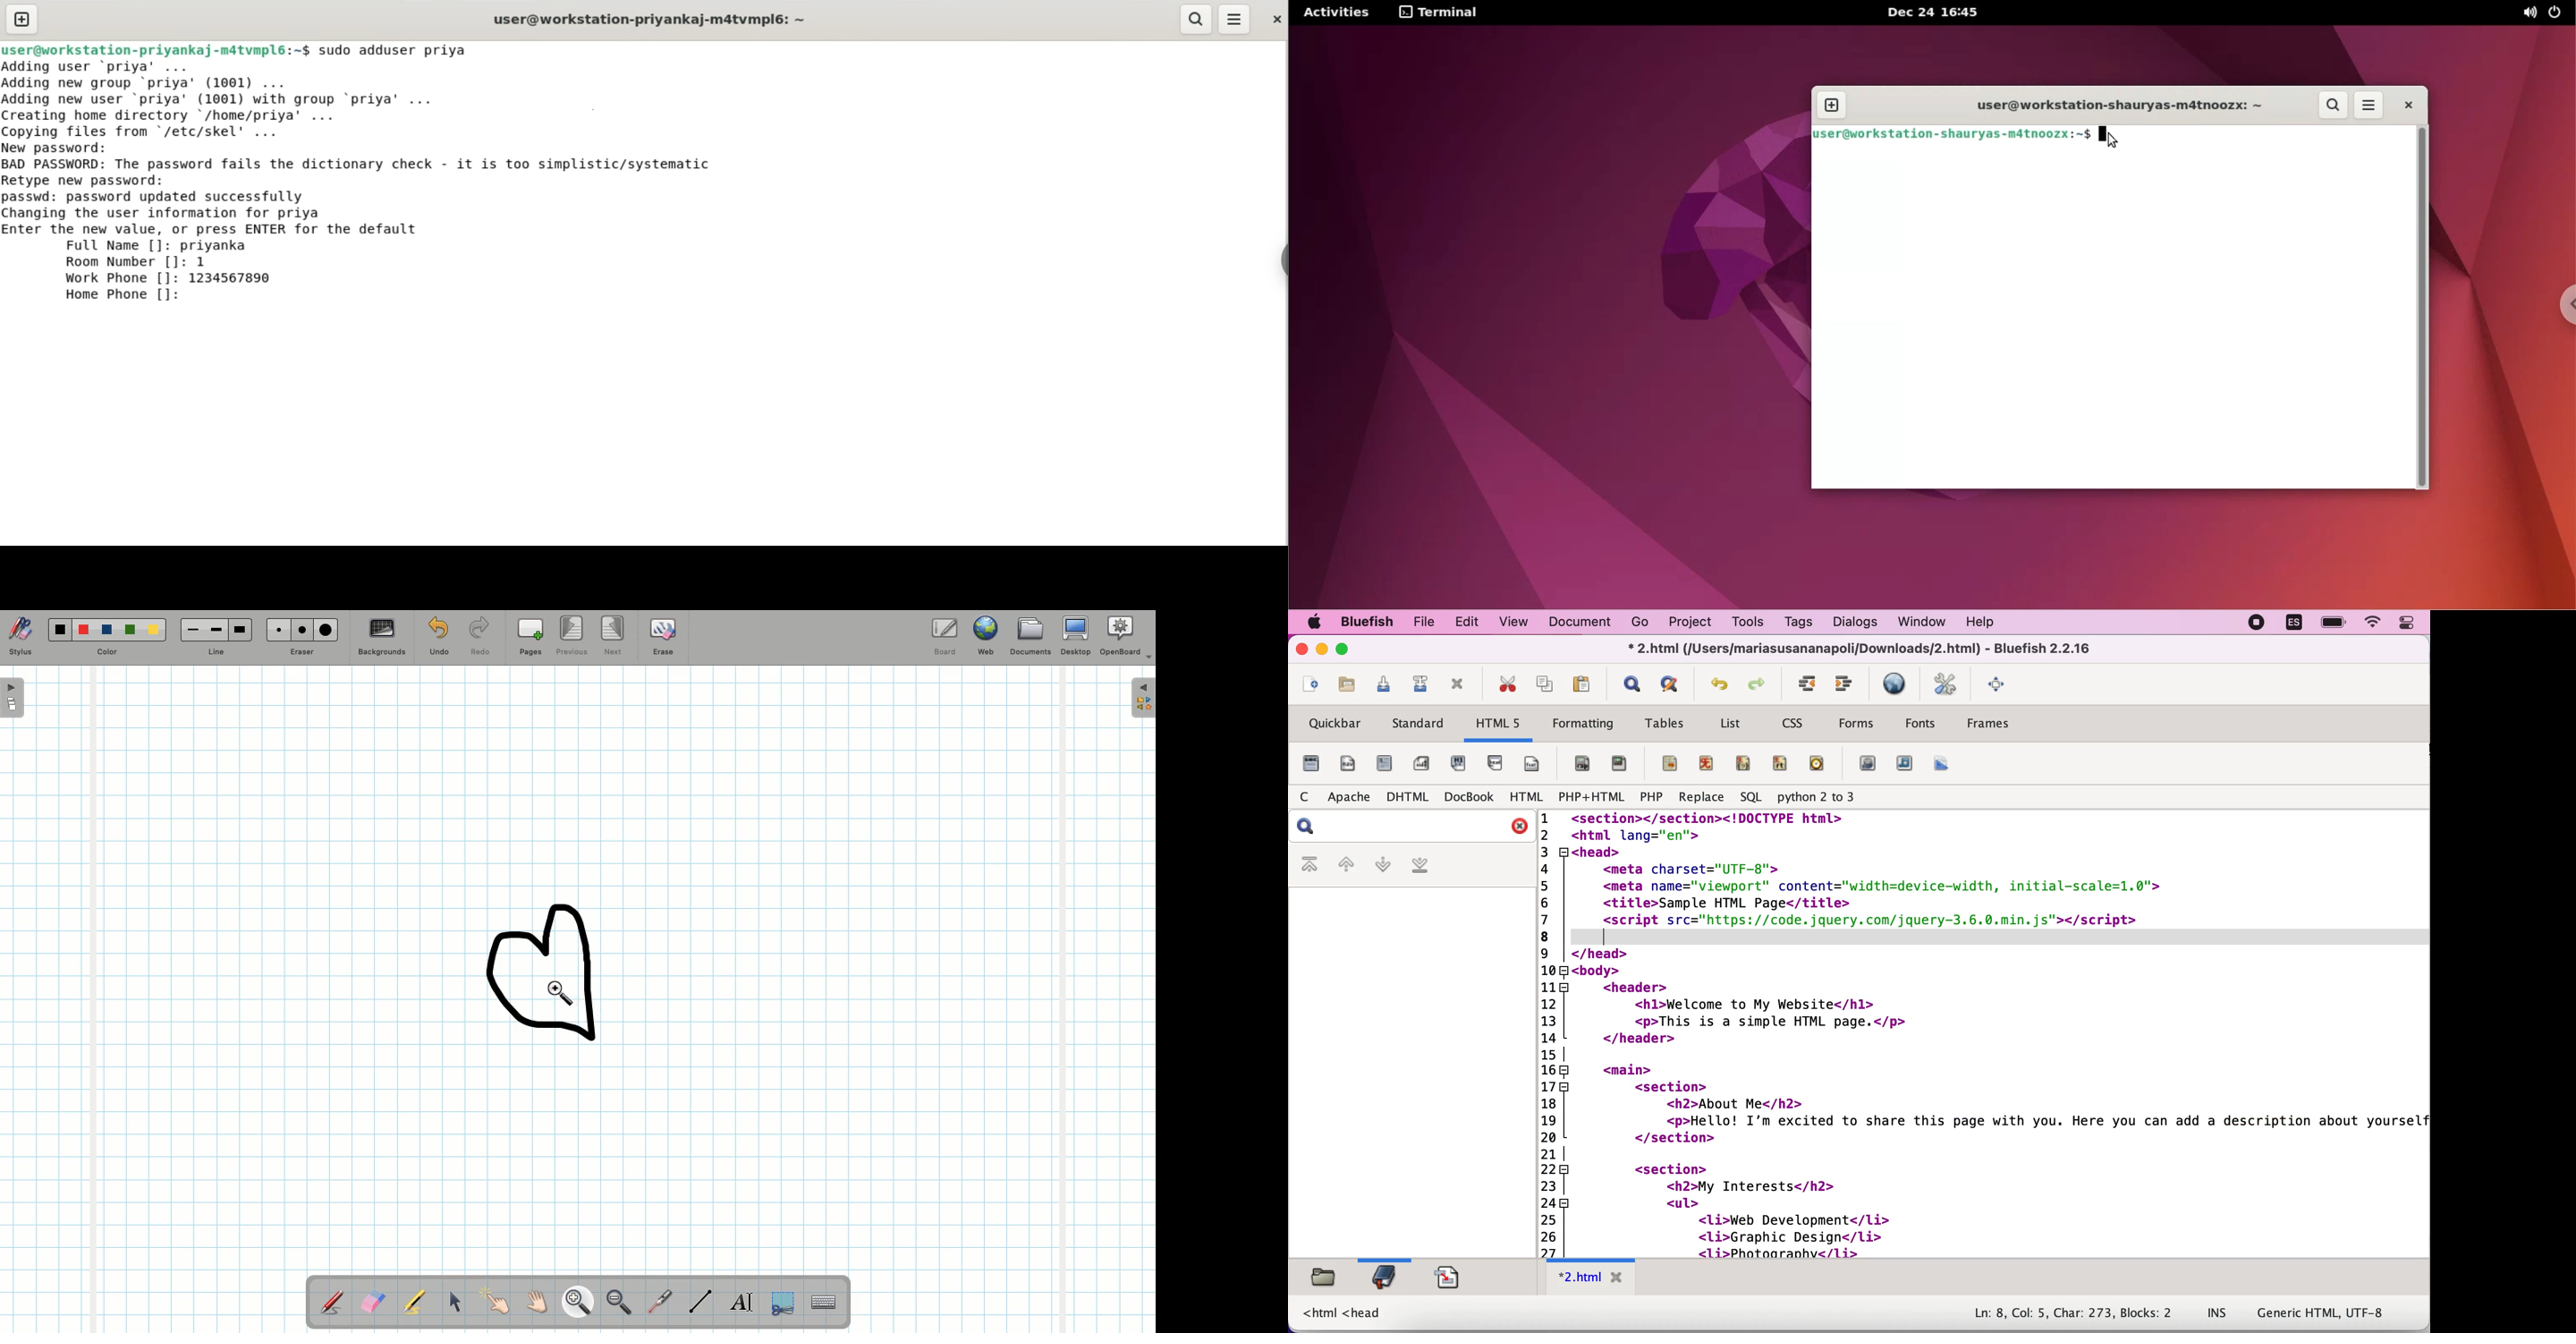 Image resolution: width=2576 pixels, height=1344 pixels. What do you see at coordinates (1978, 862) in the screenshot?
I see `<section></section><!DOCTYPE html><html lang="en"><head><meta charset="UTF-8"><meta name="viewport" content="width=device-width, initial-scale=1.0"><title>Sample HTML Page</title>` at bounding box center [1978, 862].